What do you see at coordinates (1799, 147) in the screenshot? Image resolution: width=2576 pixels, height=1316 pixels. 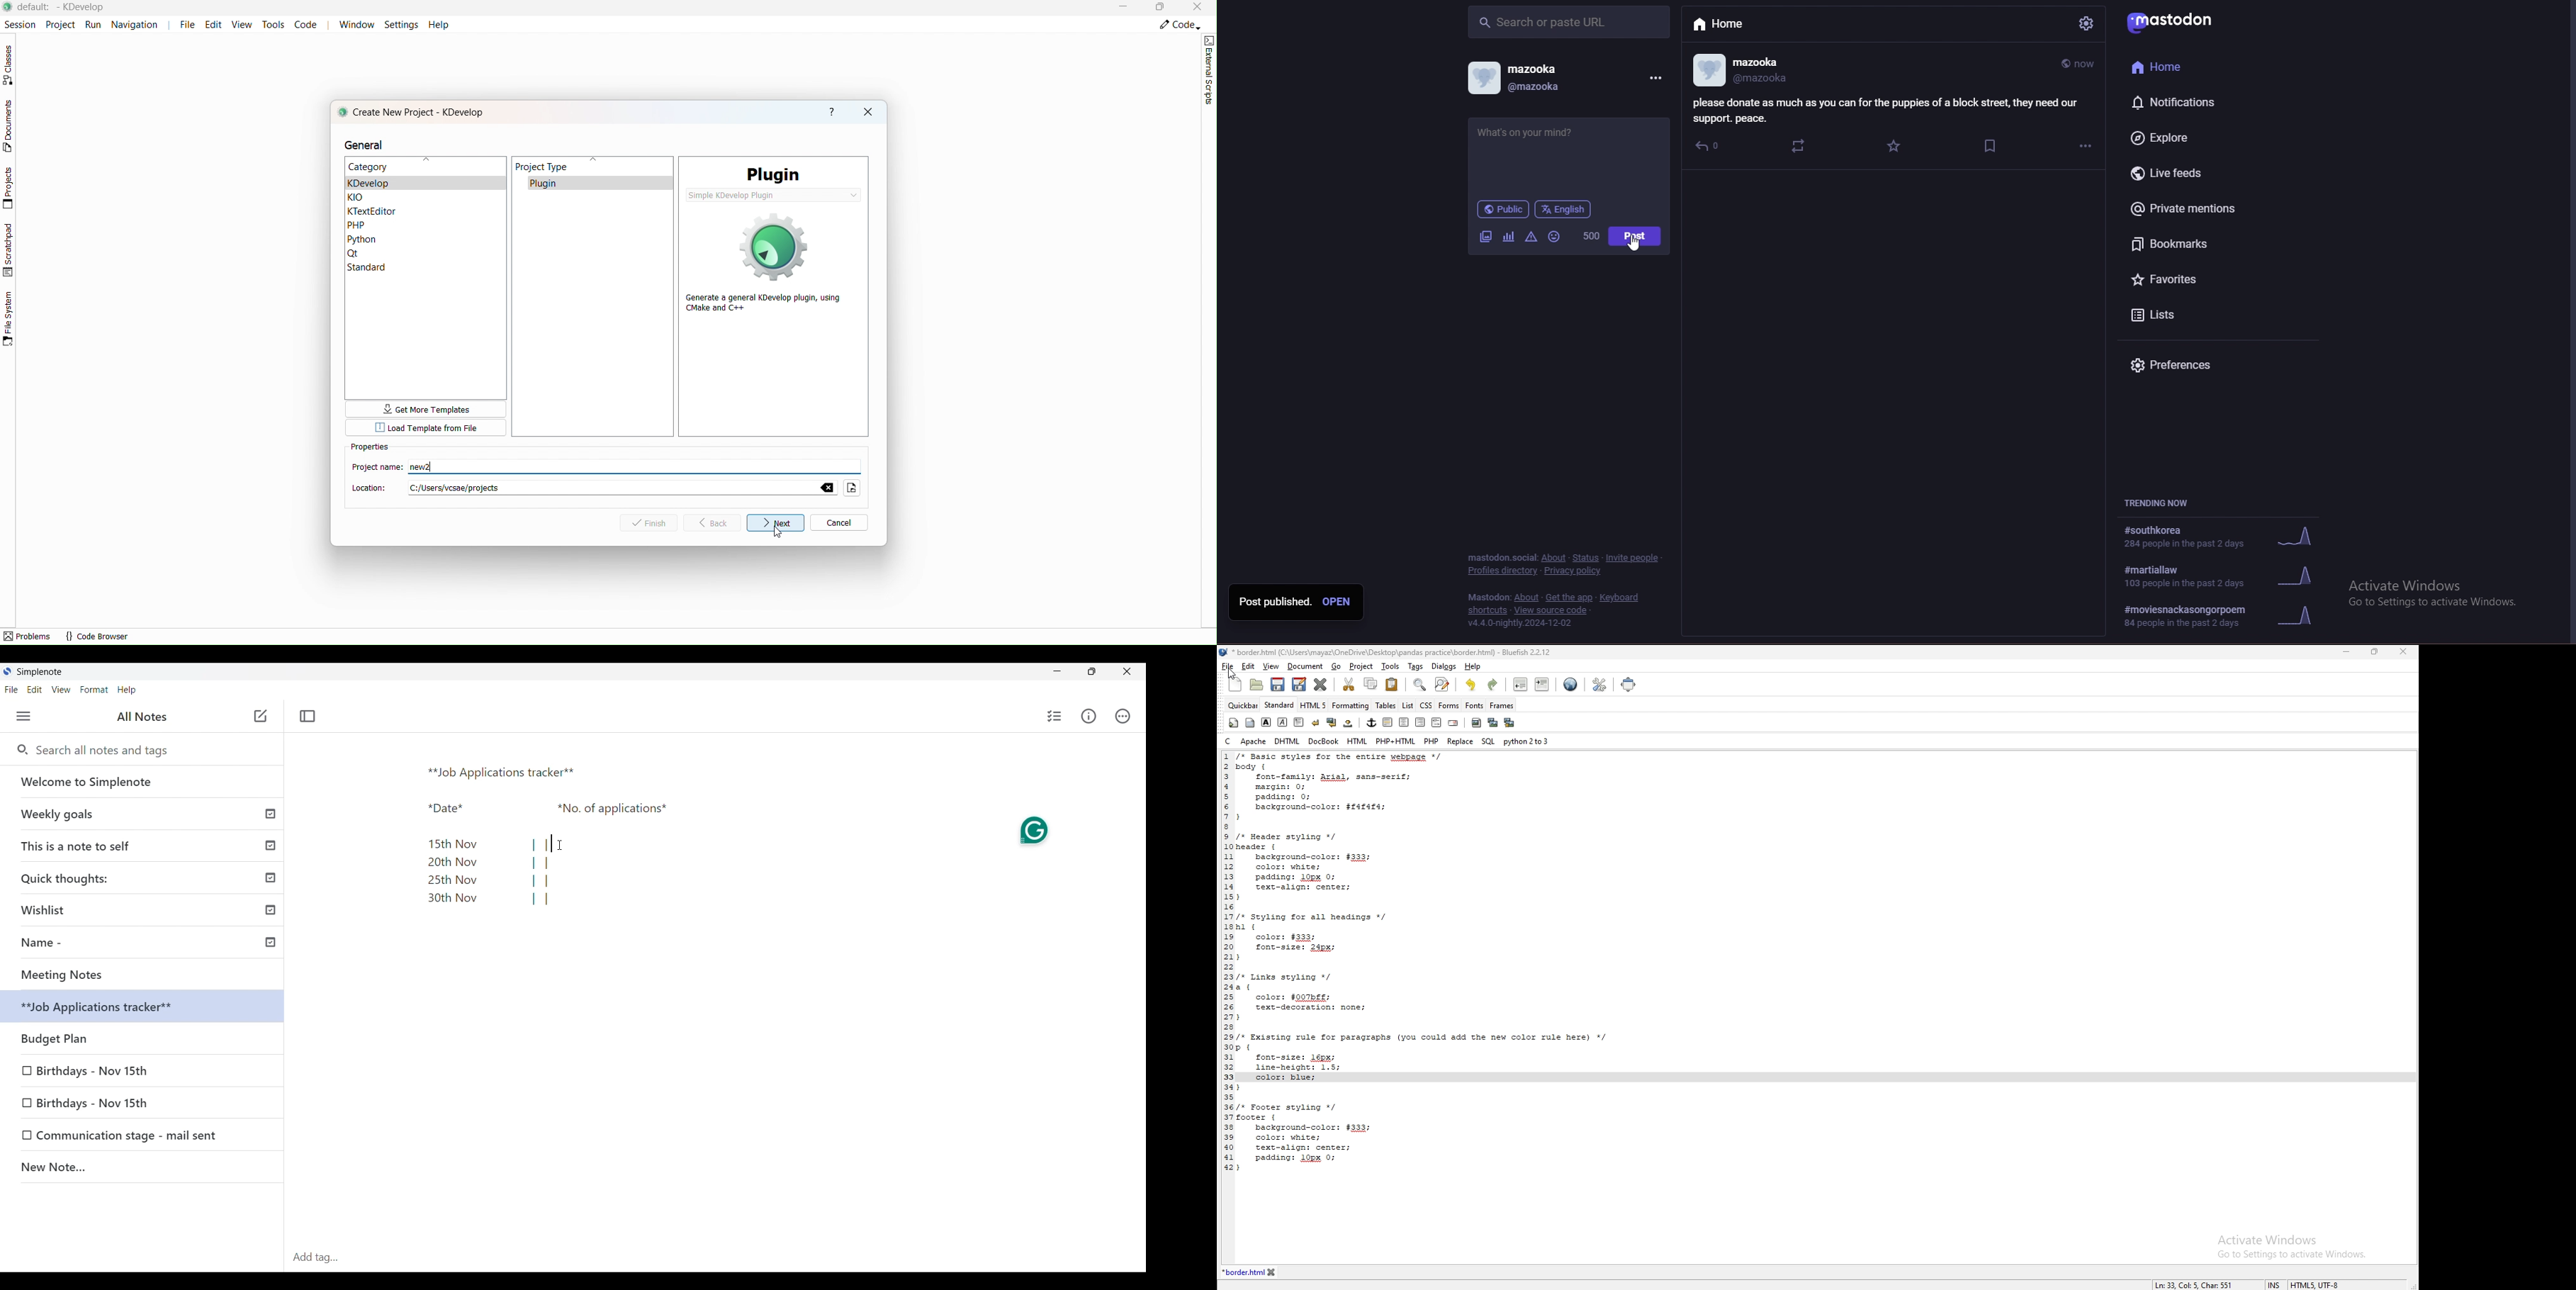 I see `boost` at bounding box center [1799, 147].